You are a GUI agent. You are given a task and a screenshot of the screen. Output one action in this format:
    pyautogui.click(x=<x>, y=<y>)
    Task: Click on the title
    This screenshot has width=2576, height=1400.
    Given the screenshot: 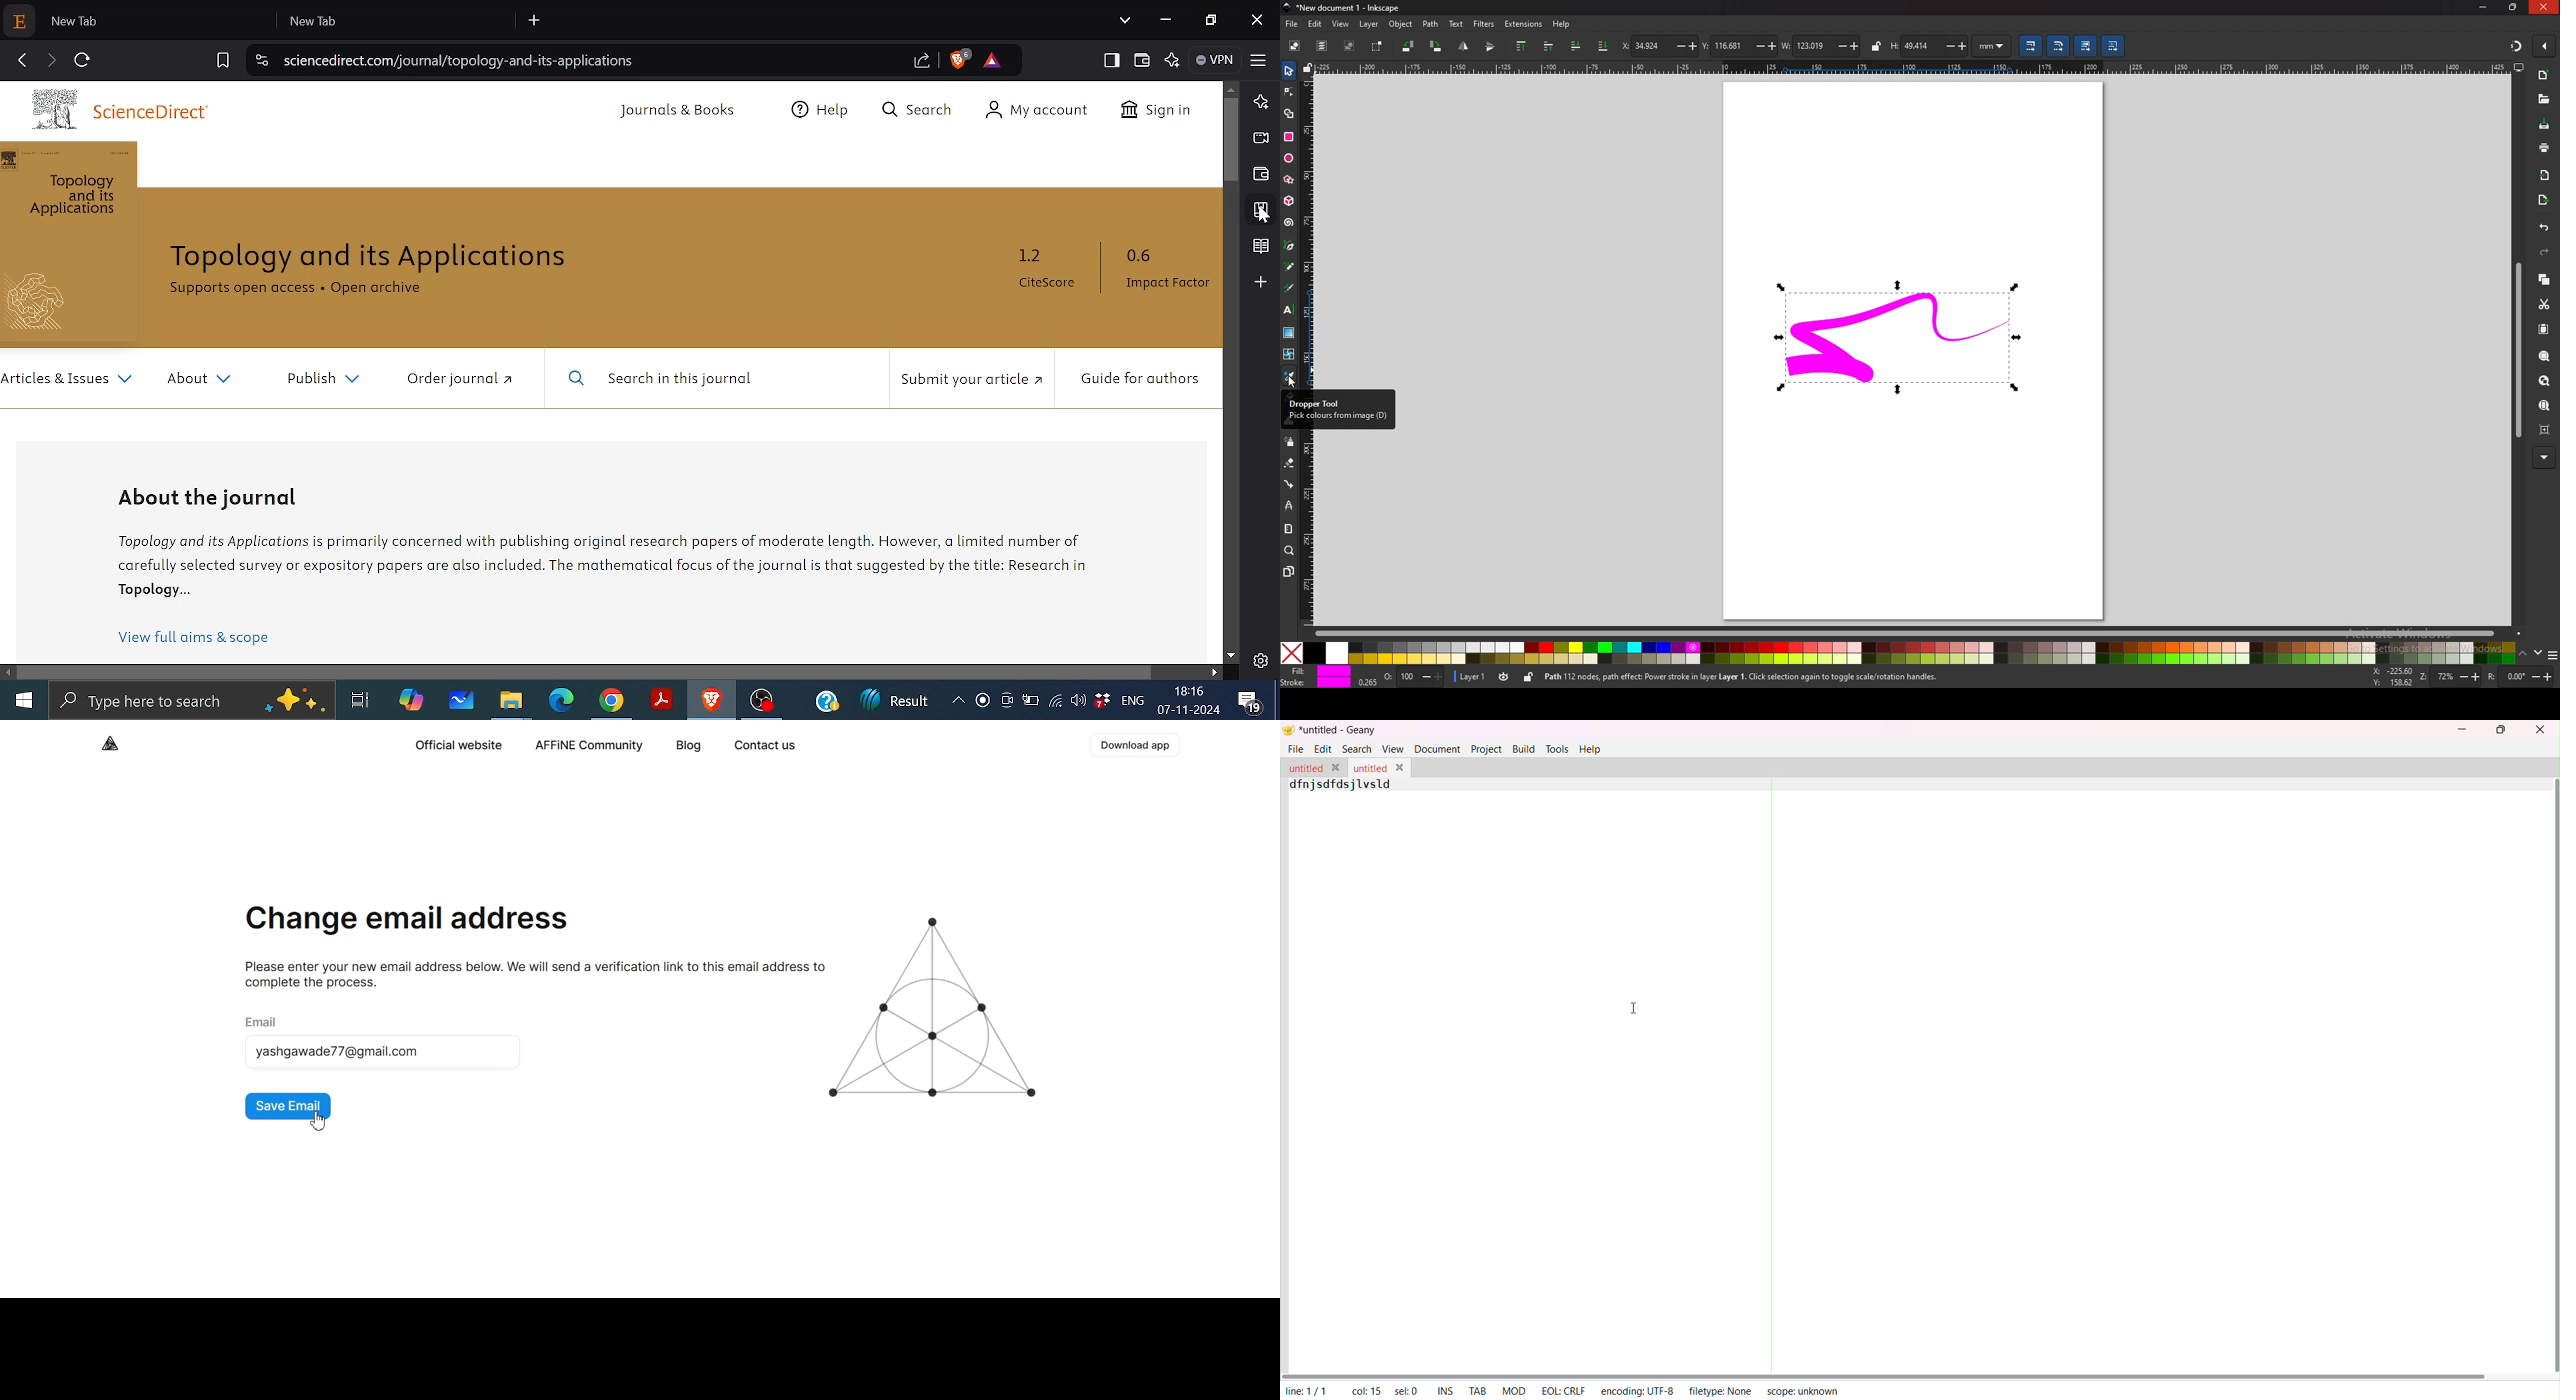 What is the action you would take?
    pyautogui.click(x=1344, y=9)
    